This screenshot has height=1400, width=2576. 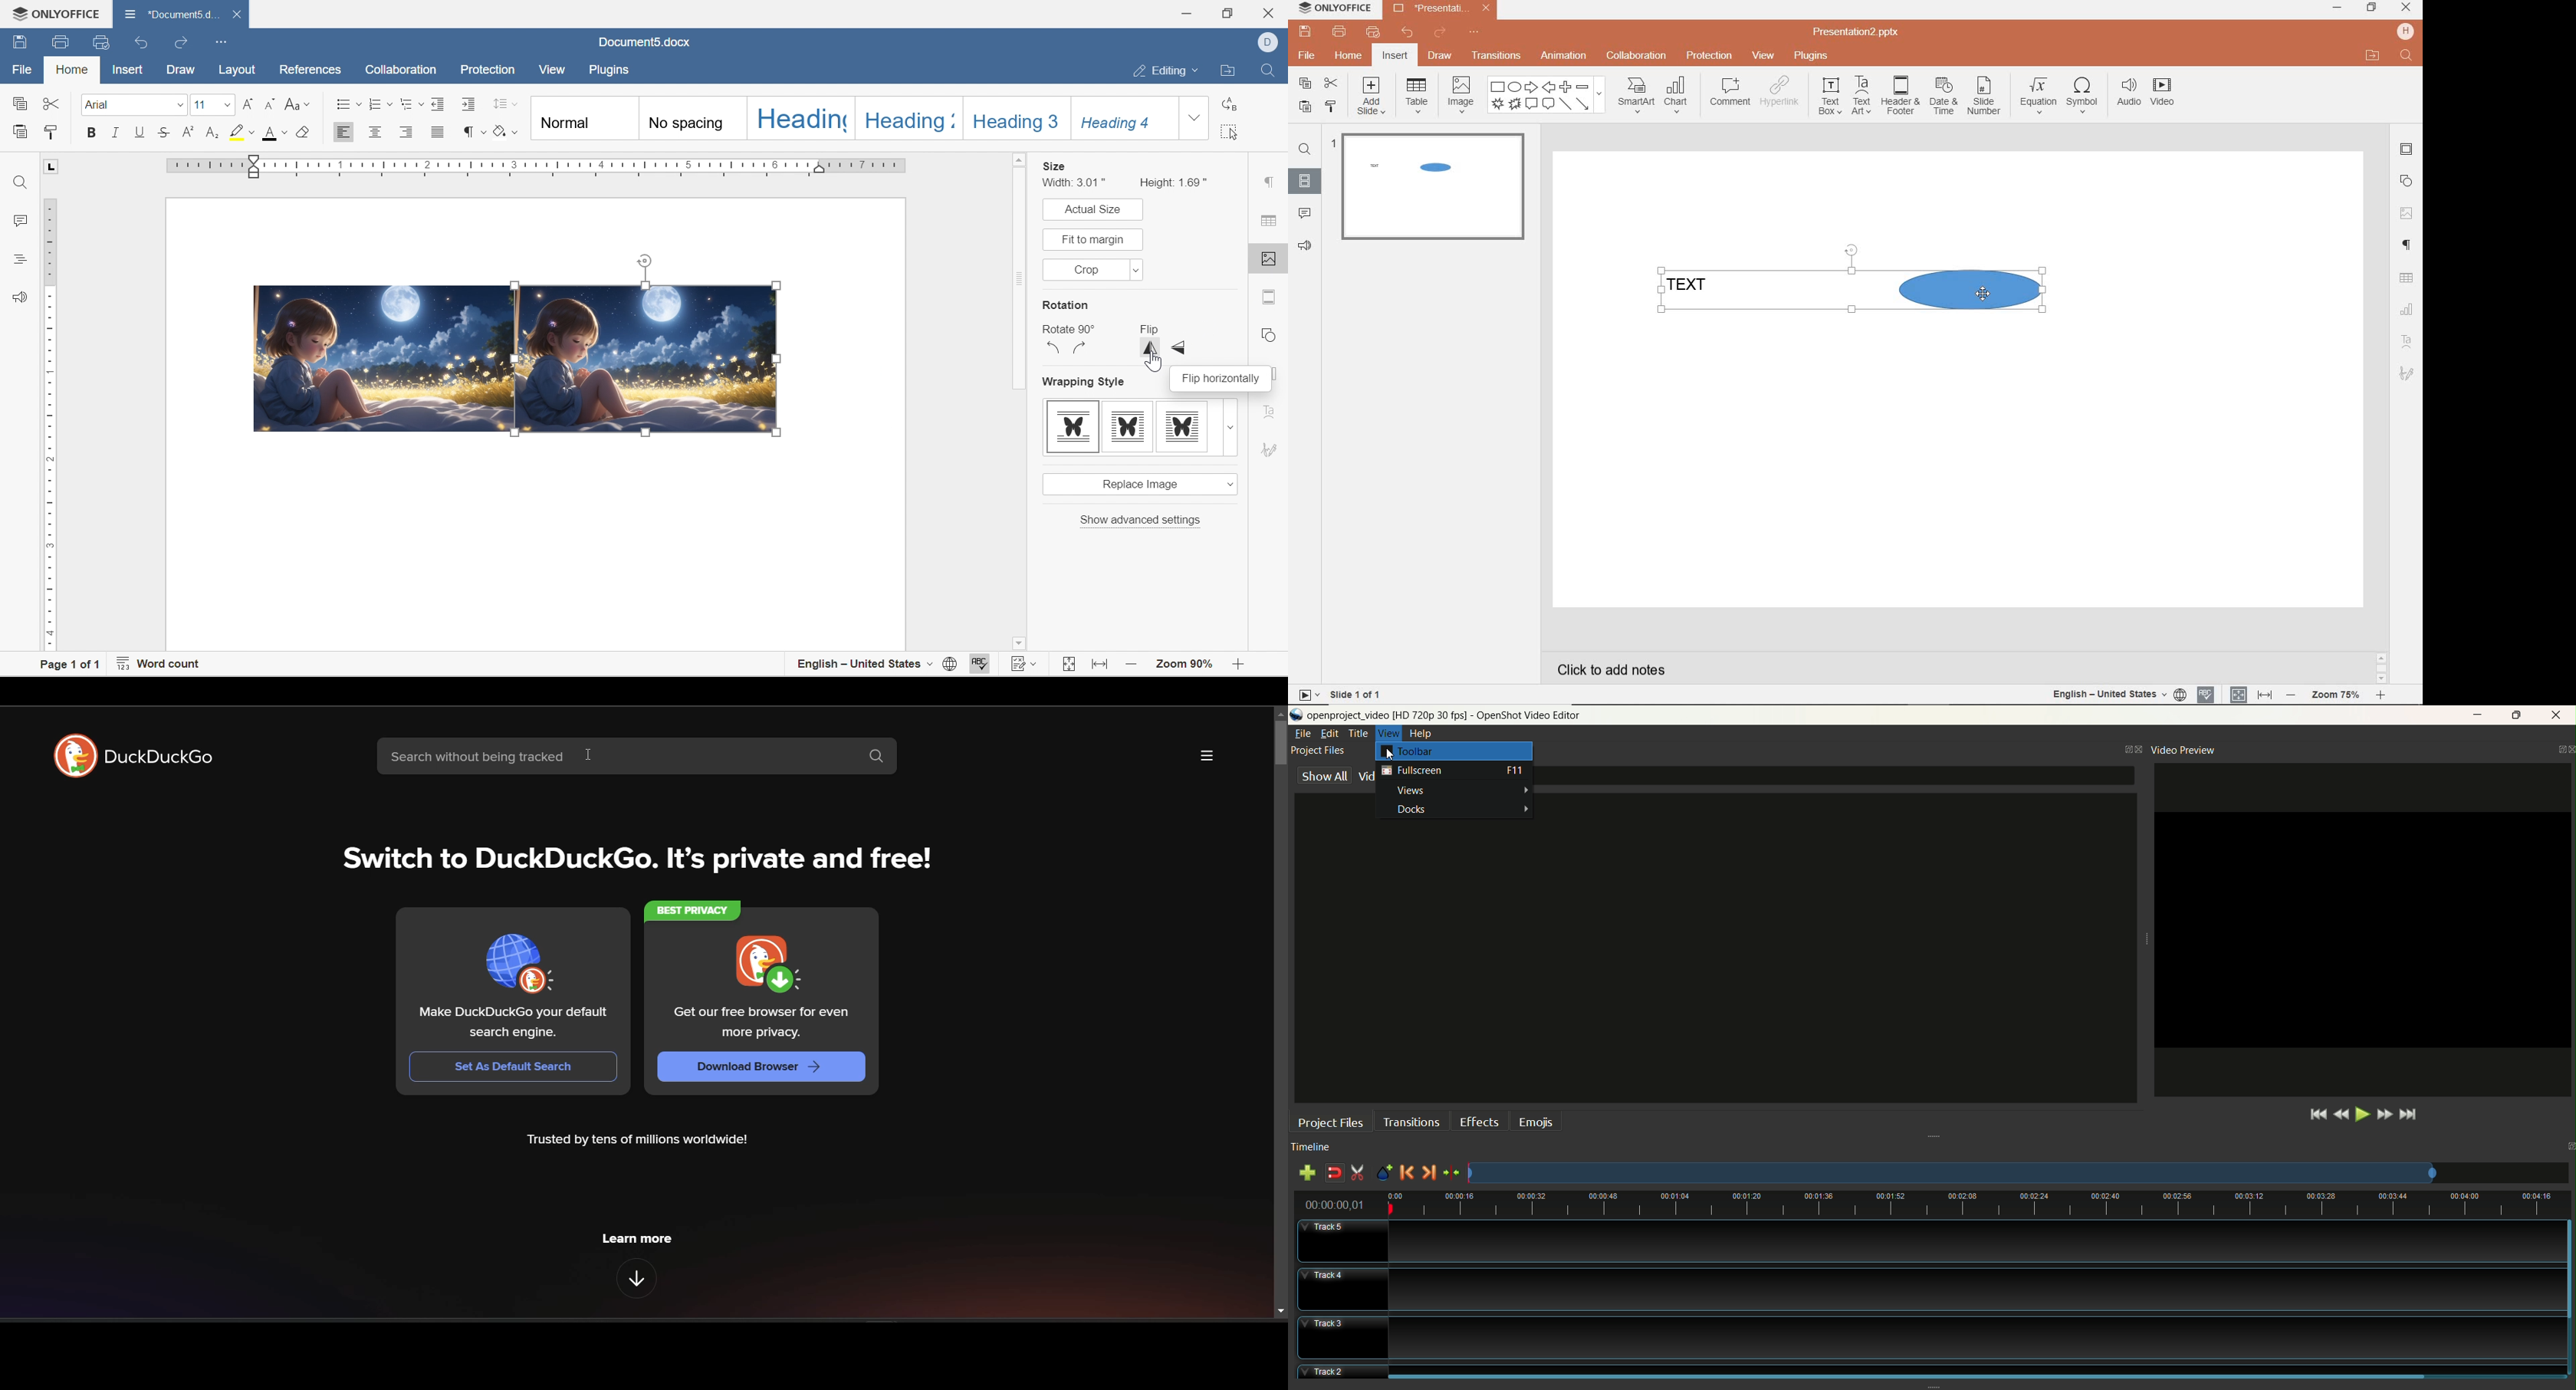 What do you see at coordinates (1309, 1173) in the screenshot?
I see `add track` at bounding box center [1309, 1173].